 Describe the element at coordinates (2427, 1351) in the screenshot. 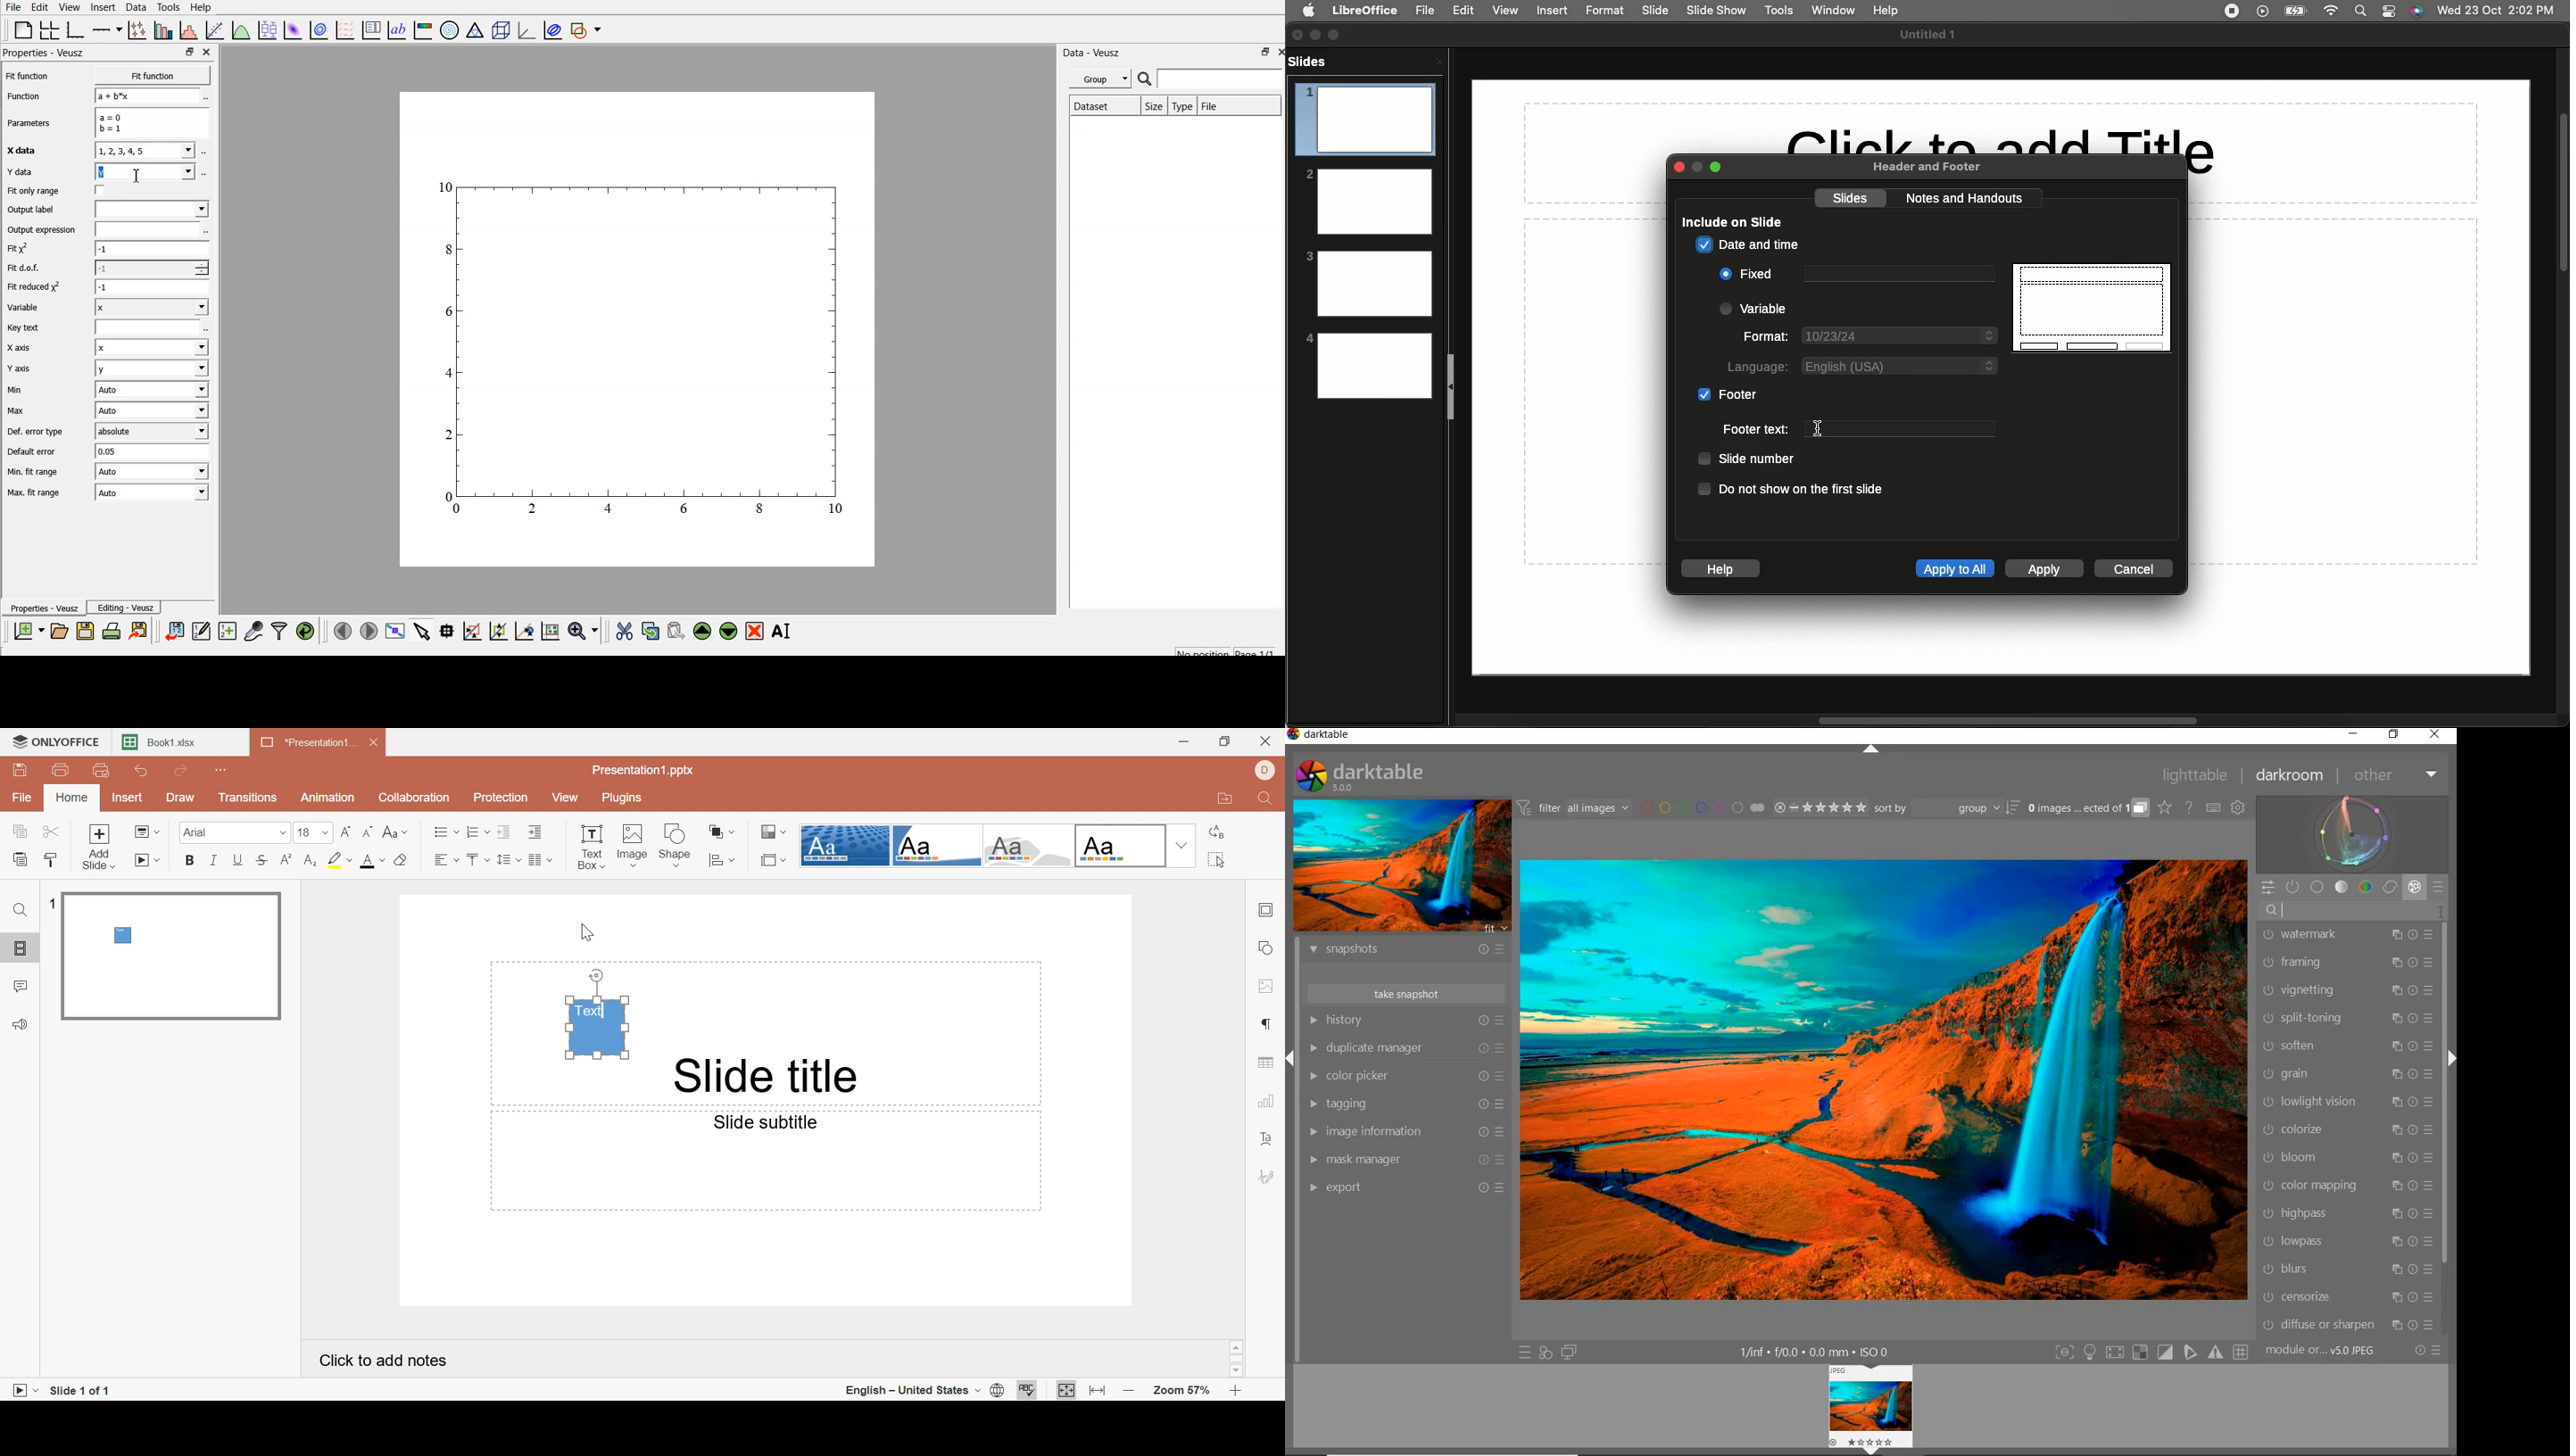

I see `RESET OR PRESETS & PREFERENCES` at that location.